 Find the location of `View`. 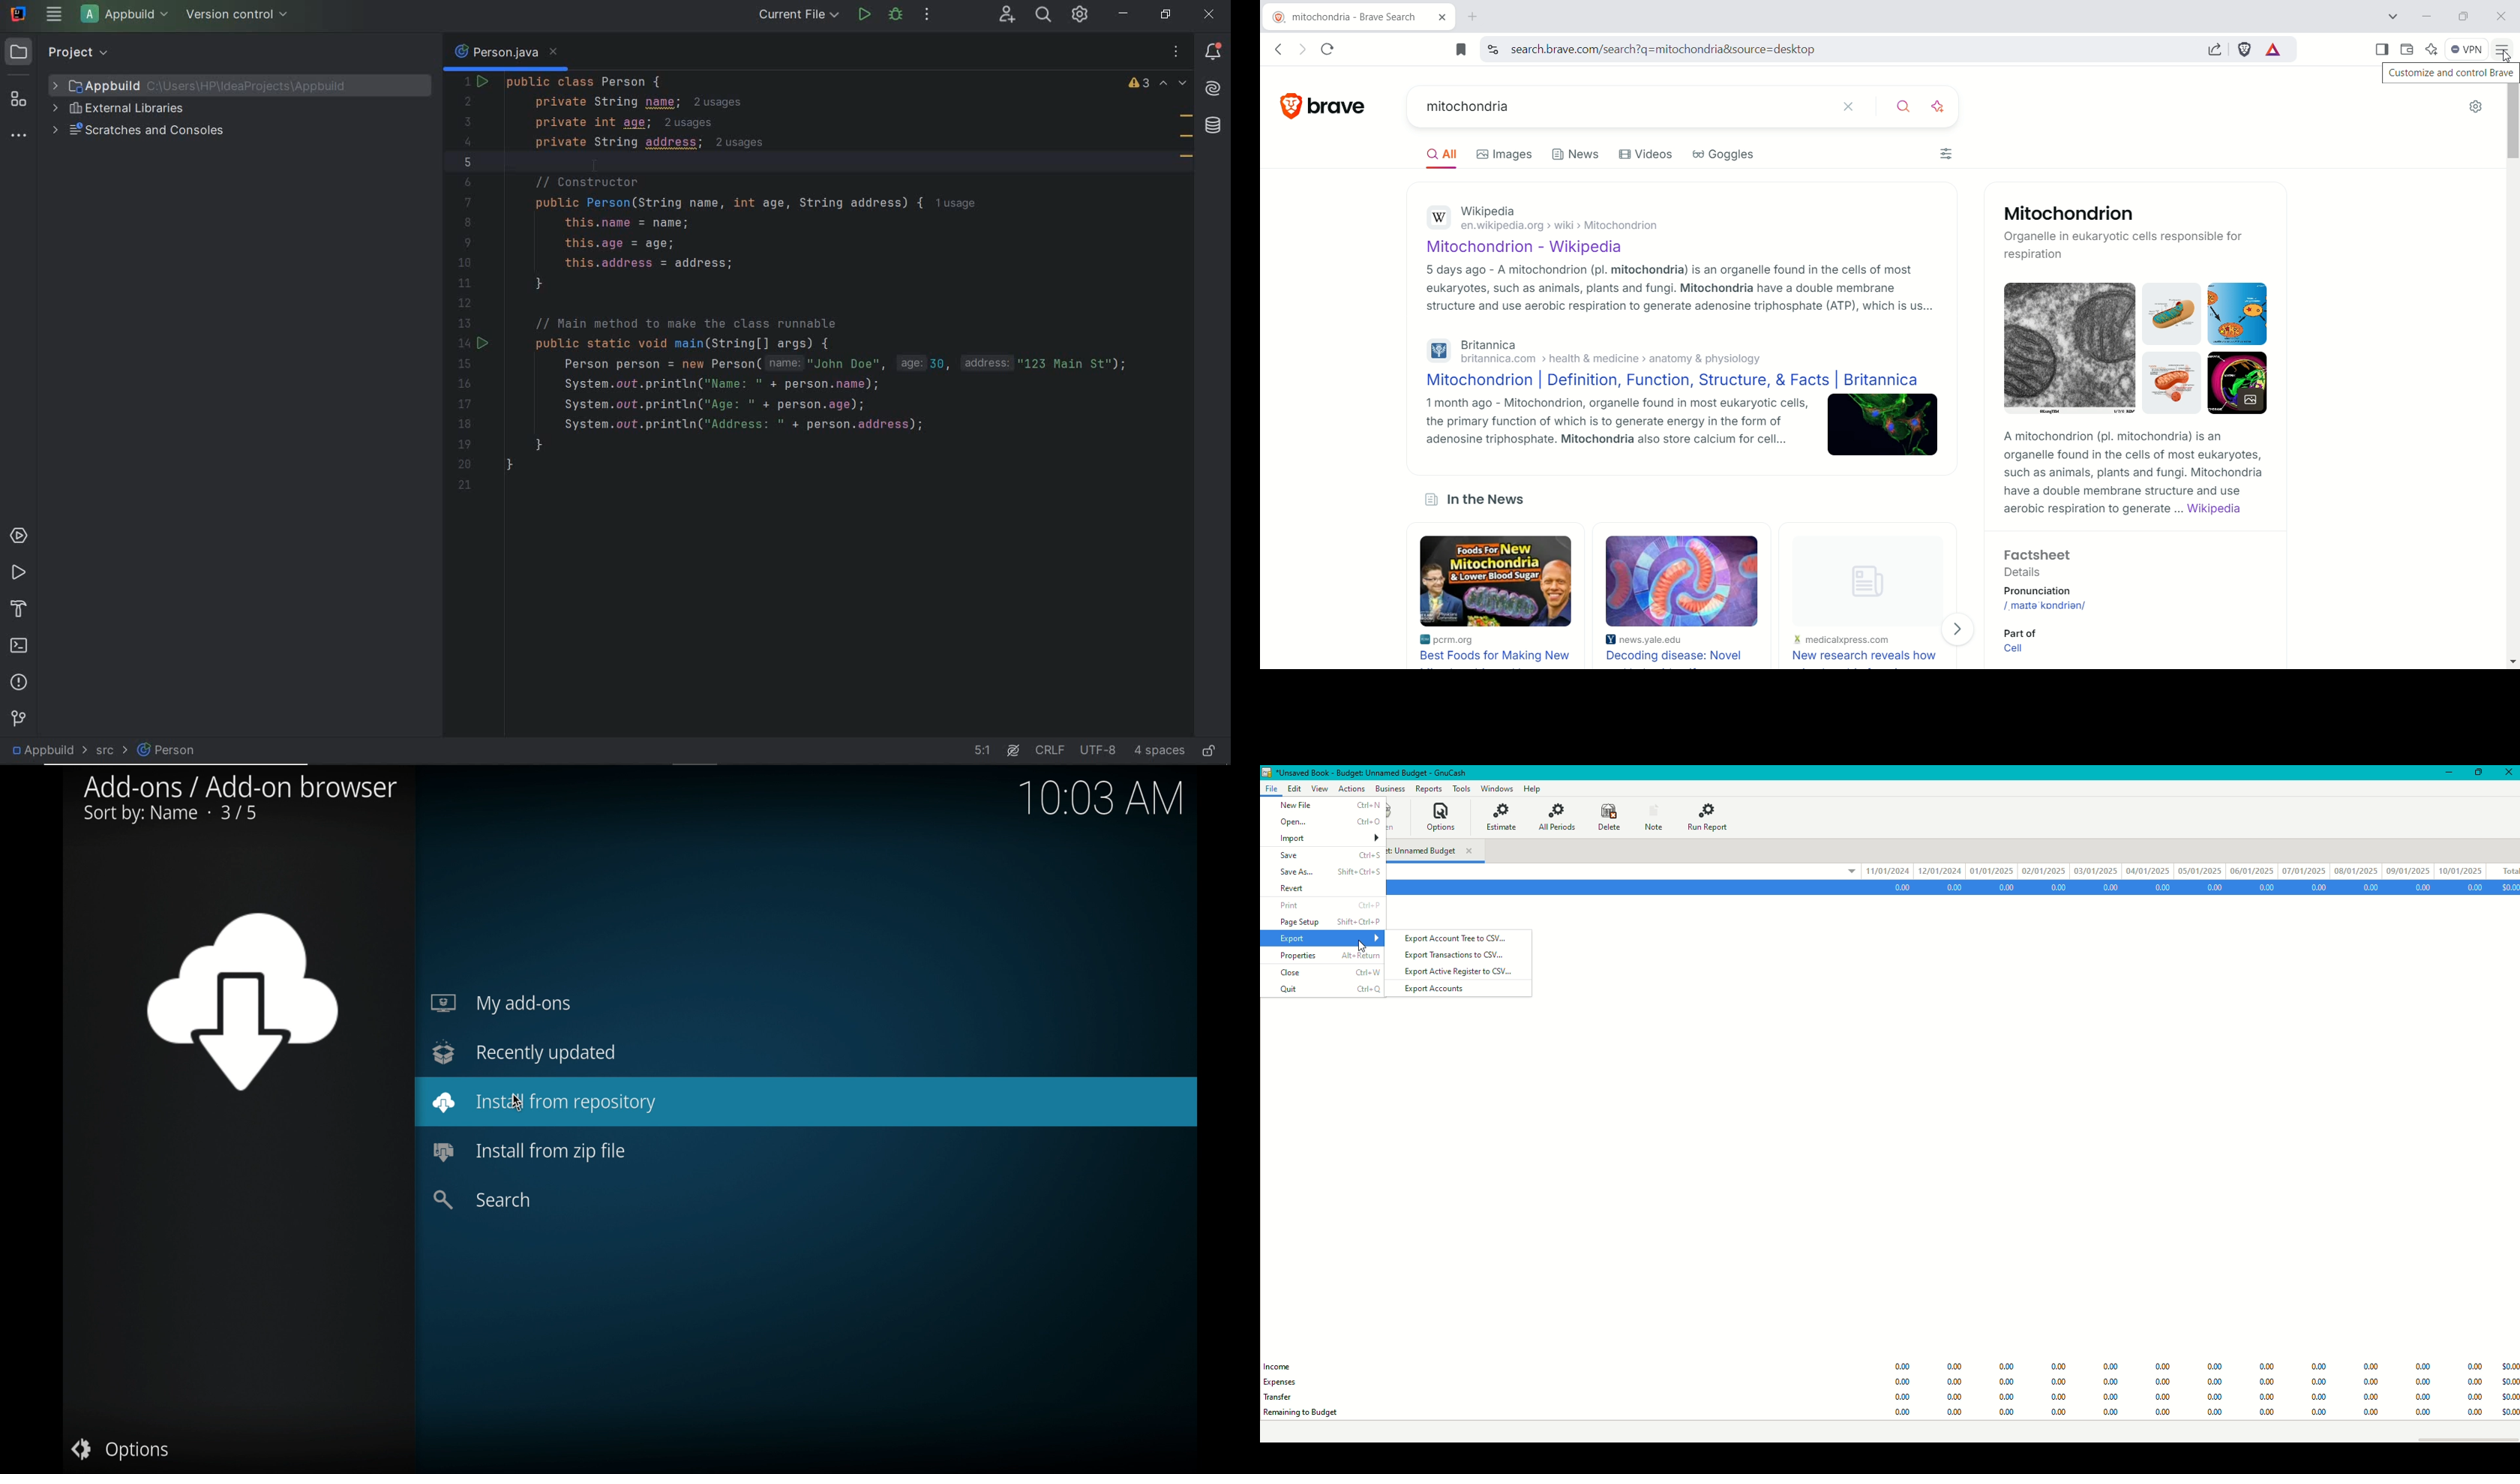

View is located at coordinates (1317, 787).